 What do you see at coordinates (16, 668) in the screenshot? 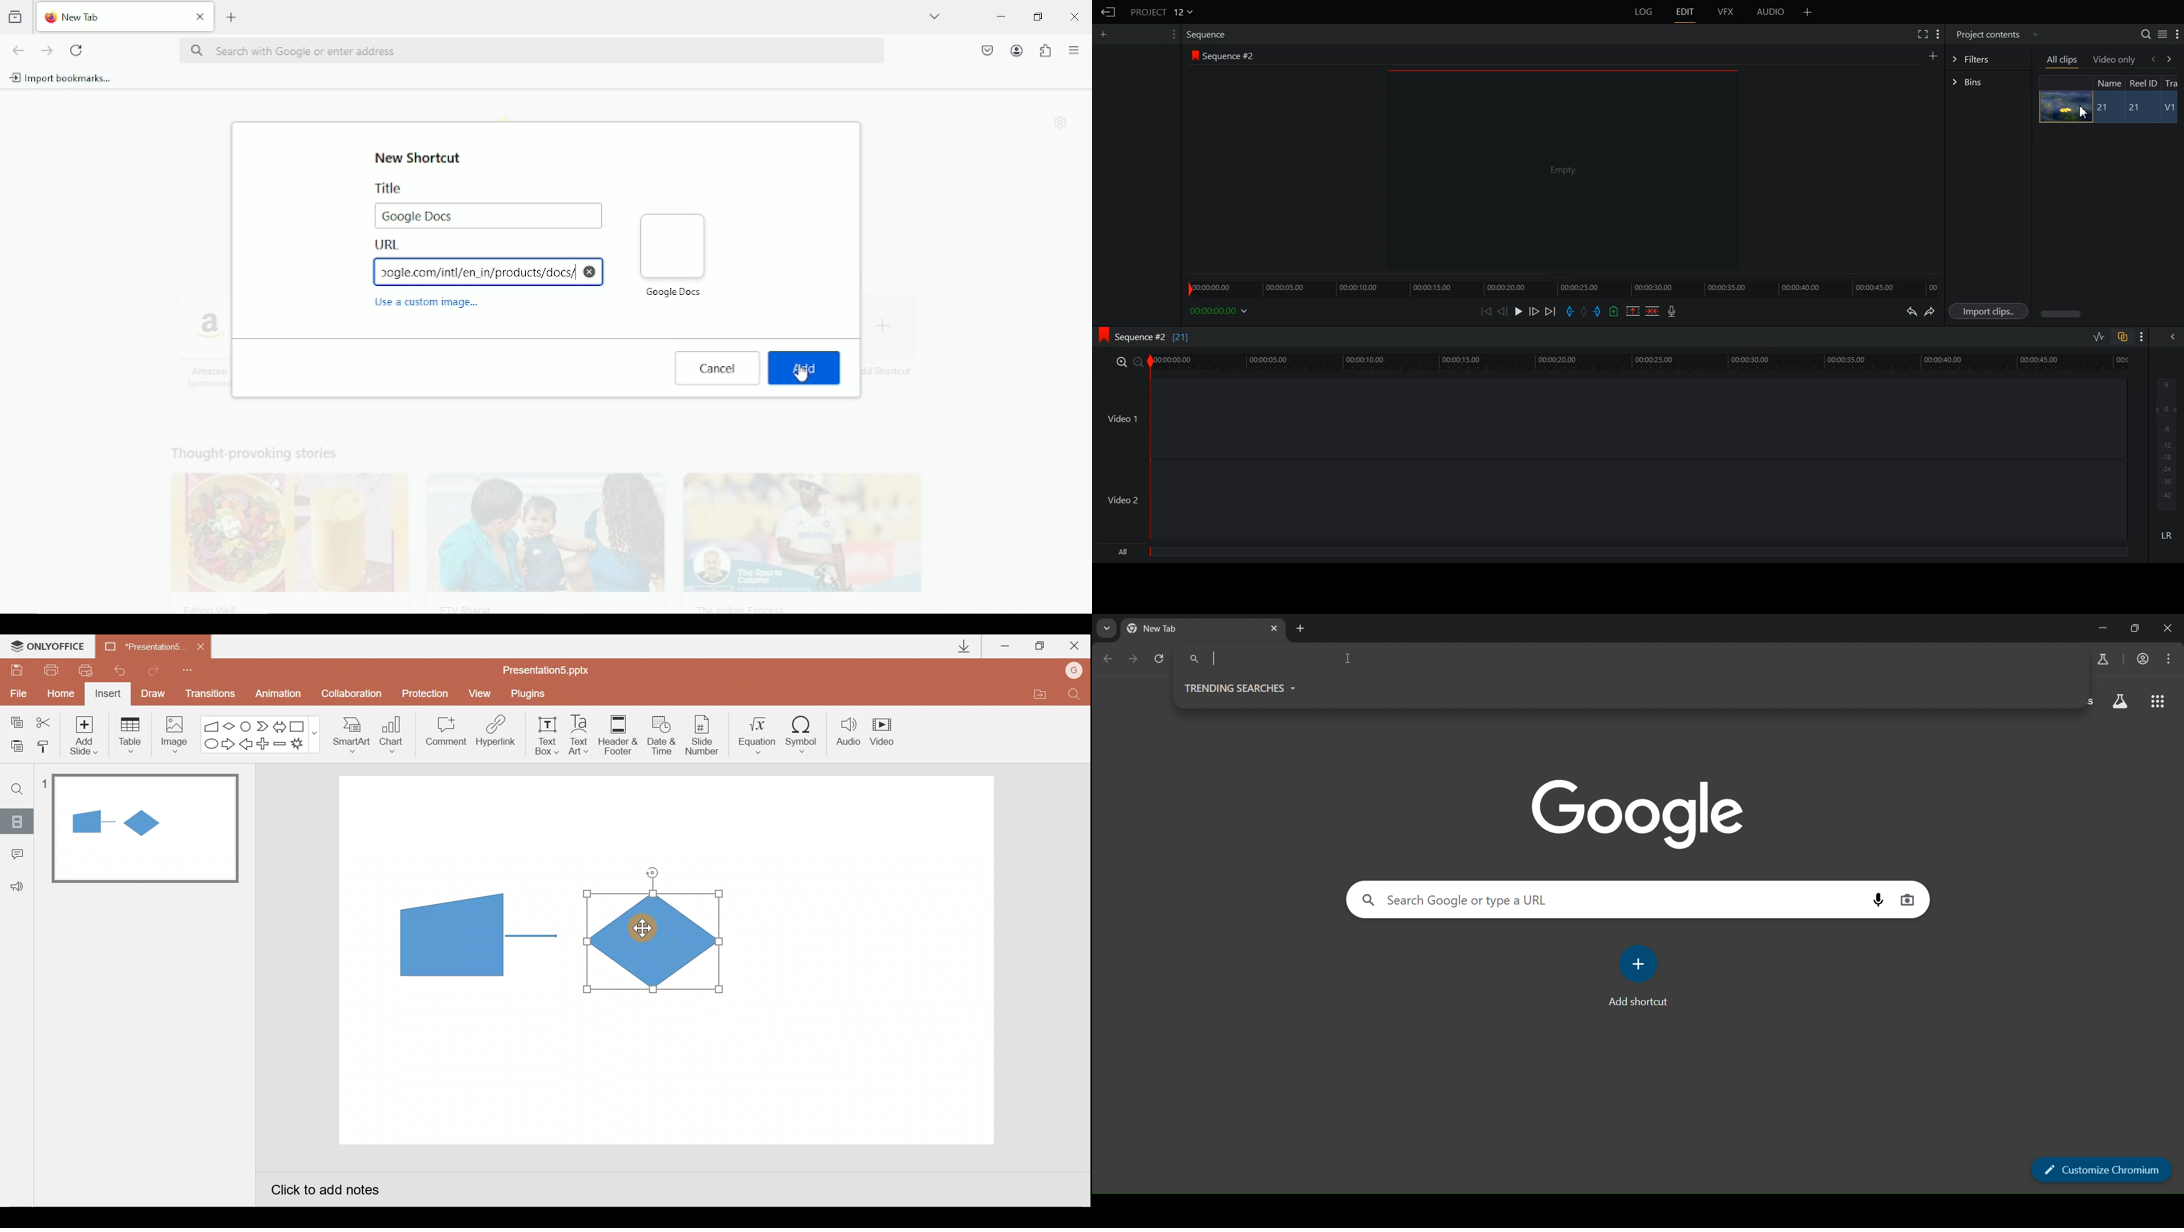
I see `Save` at bounding box center [16, 668].